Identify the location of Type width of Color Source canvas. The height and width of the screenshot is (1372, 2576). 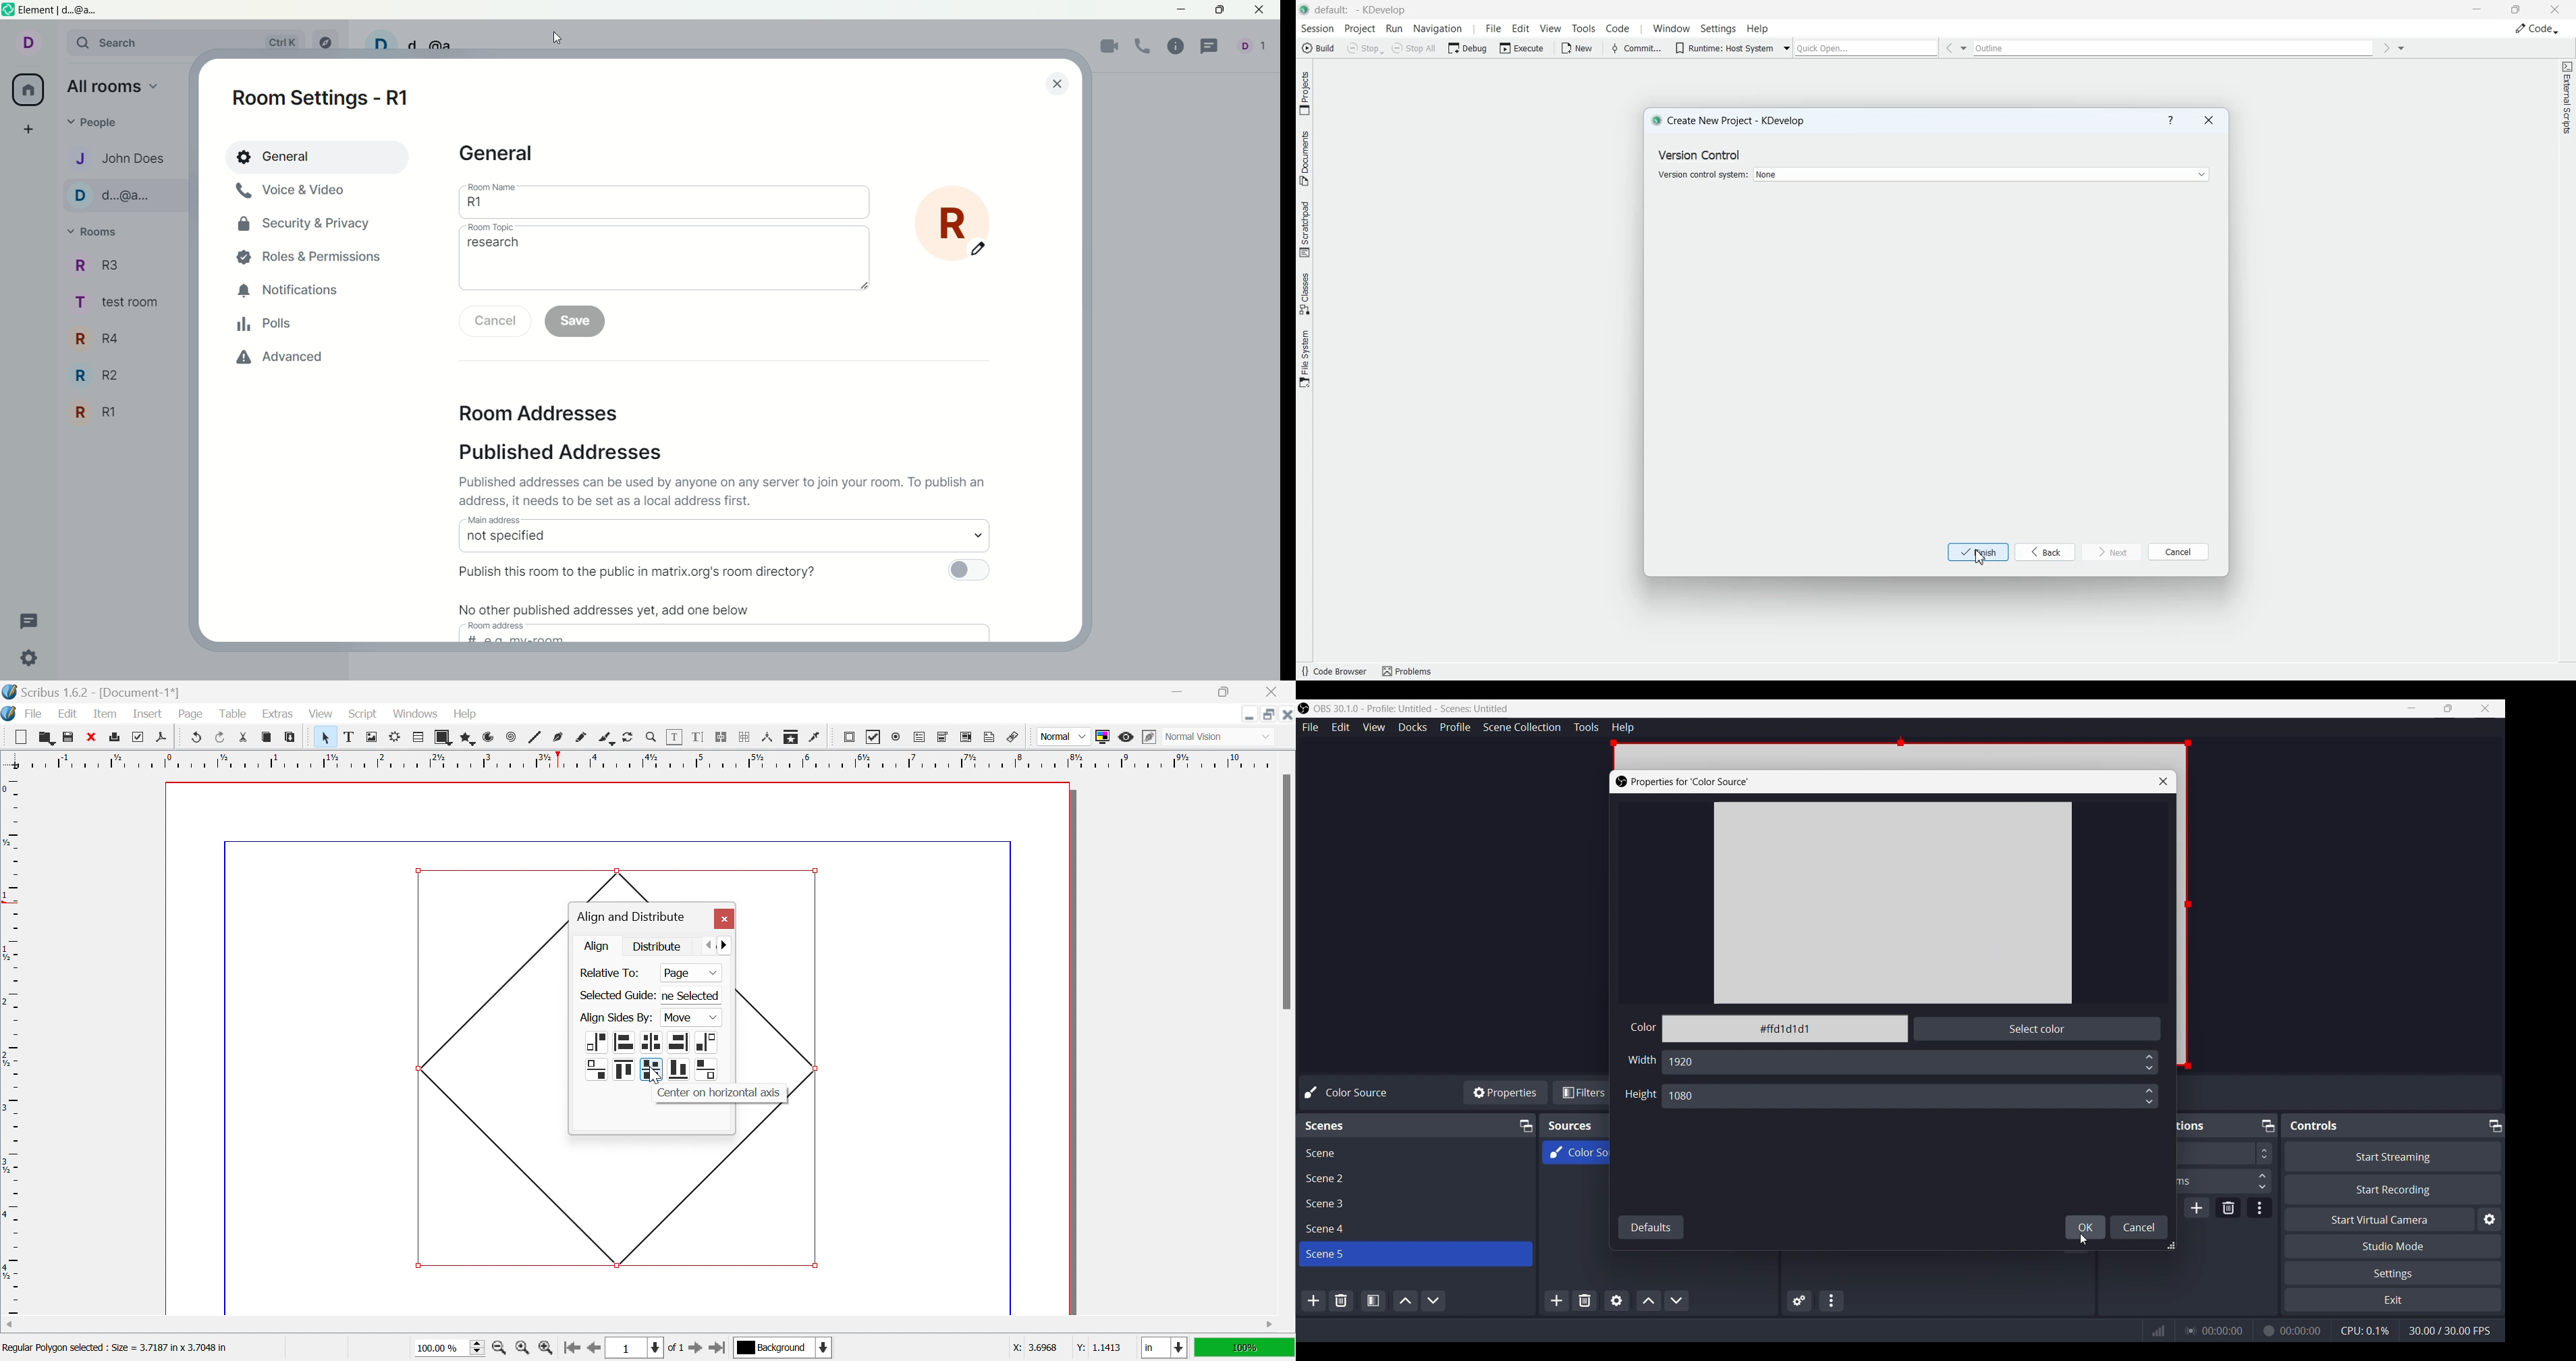
(1642, 1061).